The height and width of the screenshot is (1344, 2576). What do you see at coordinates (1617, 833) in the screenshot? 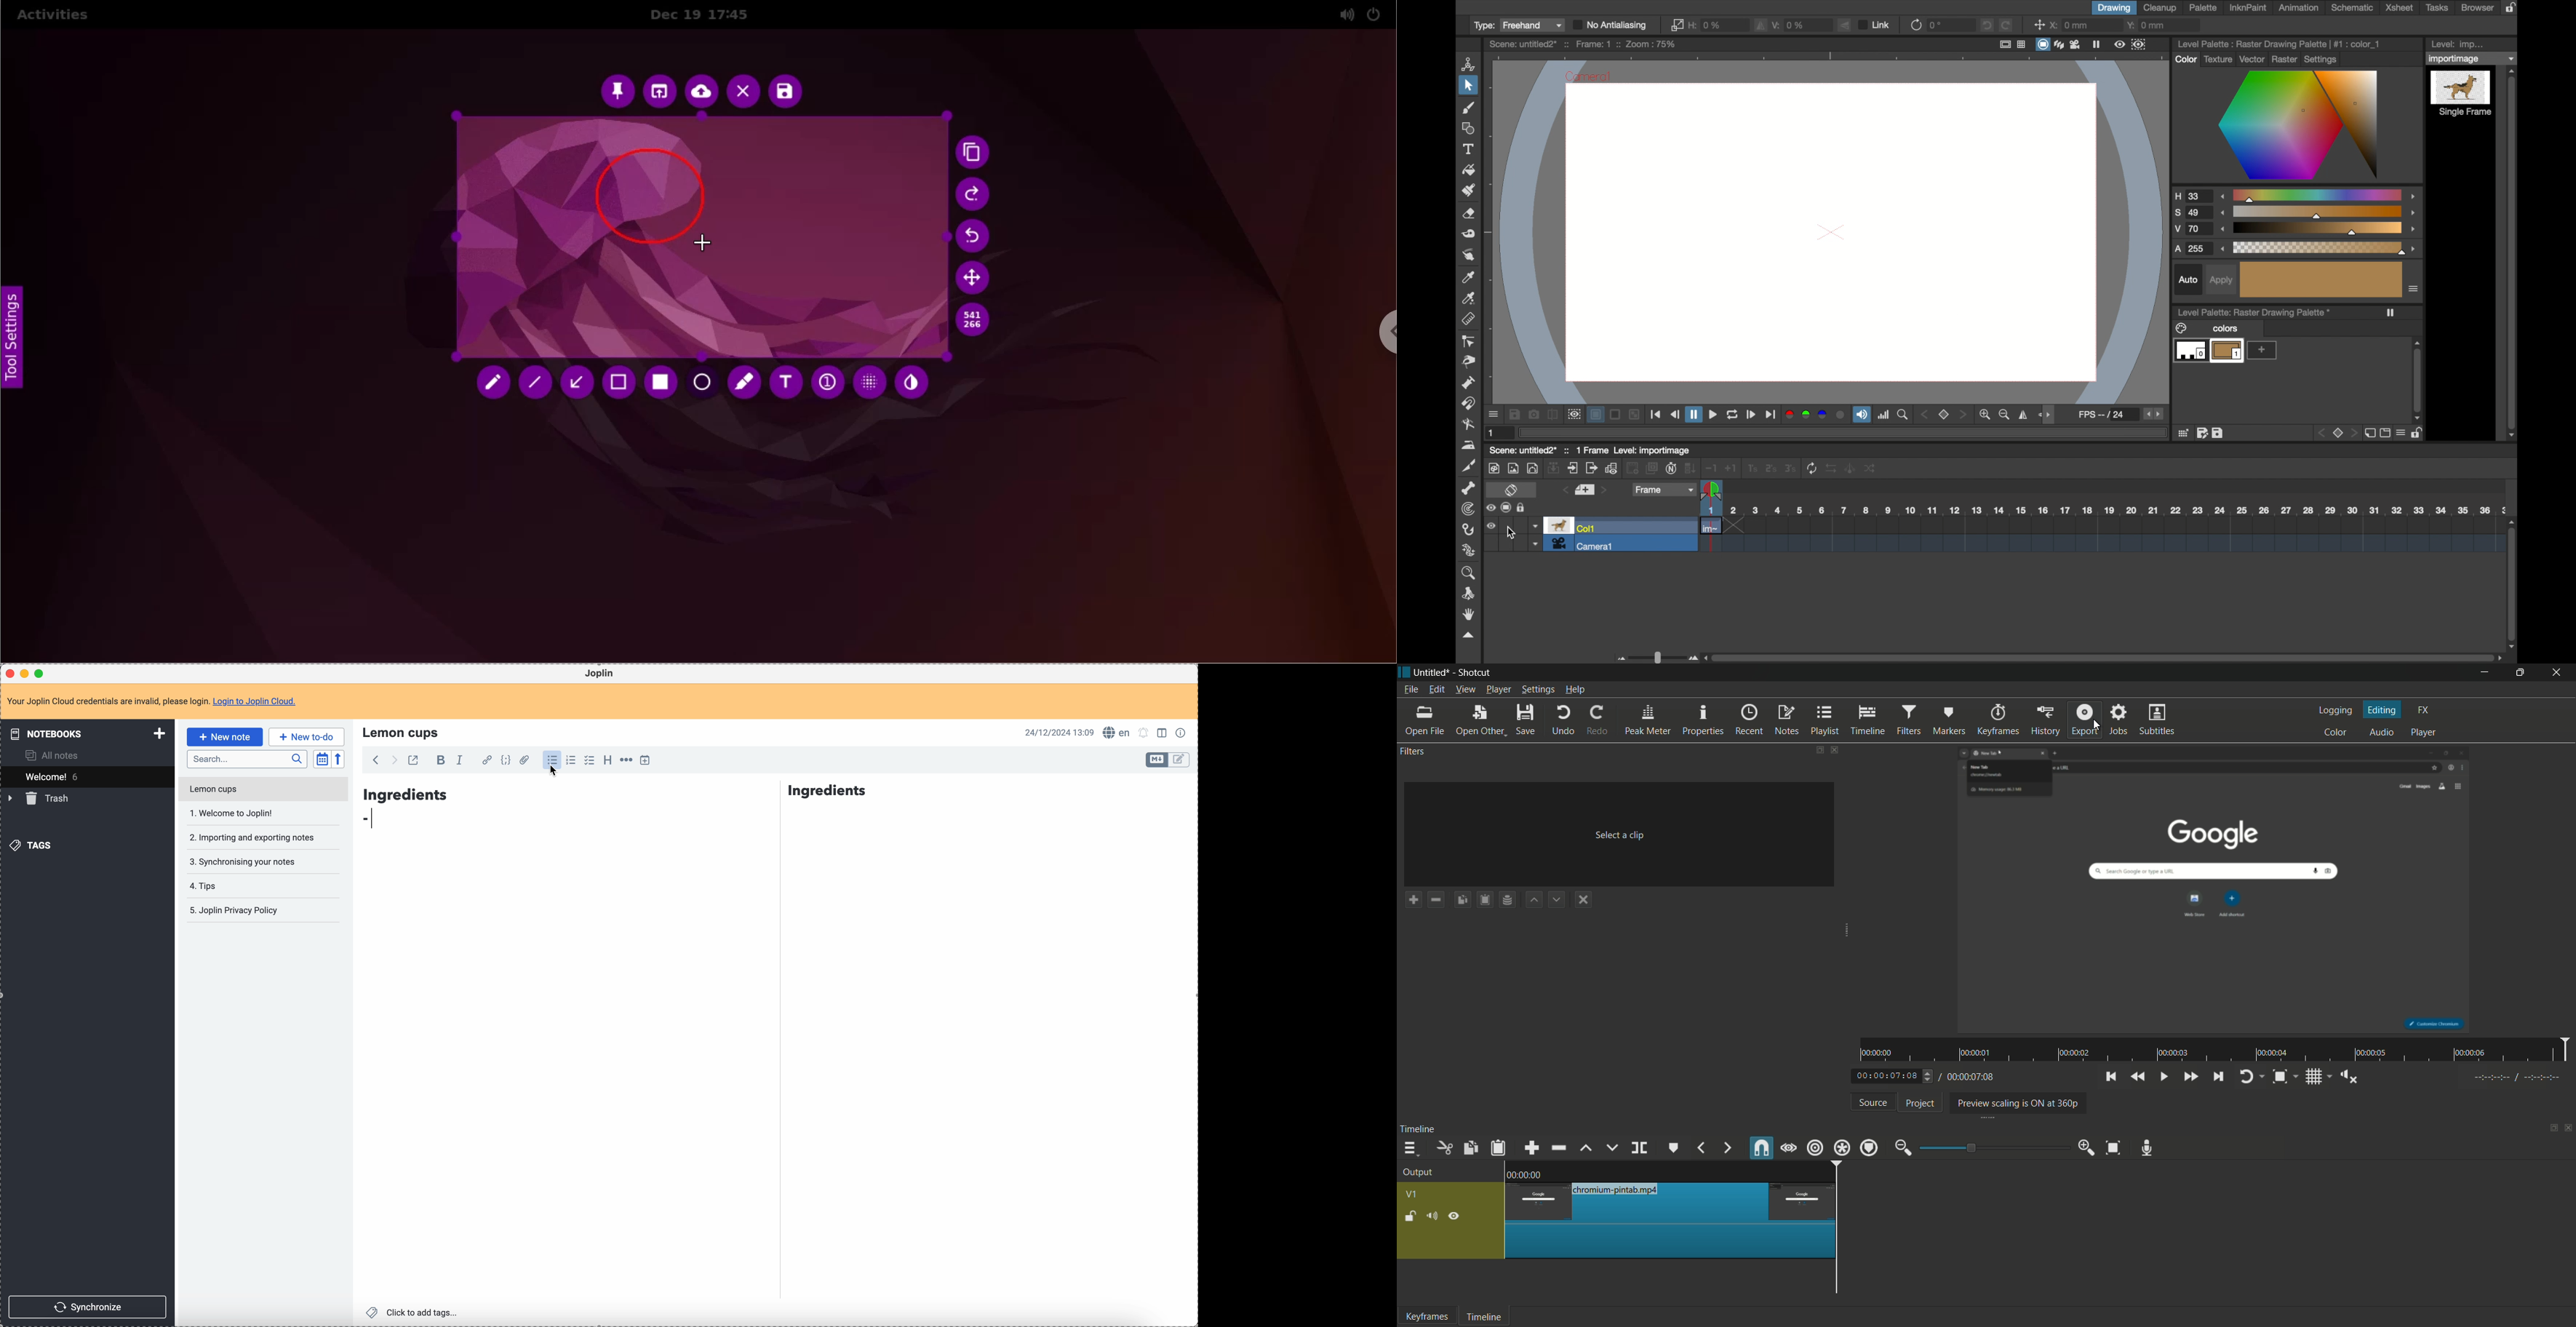
I see `Select a dip` at bounding box center [1617, 833].